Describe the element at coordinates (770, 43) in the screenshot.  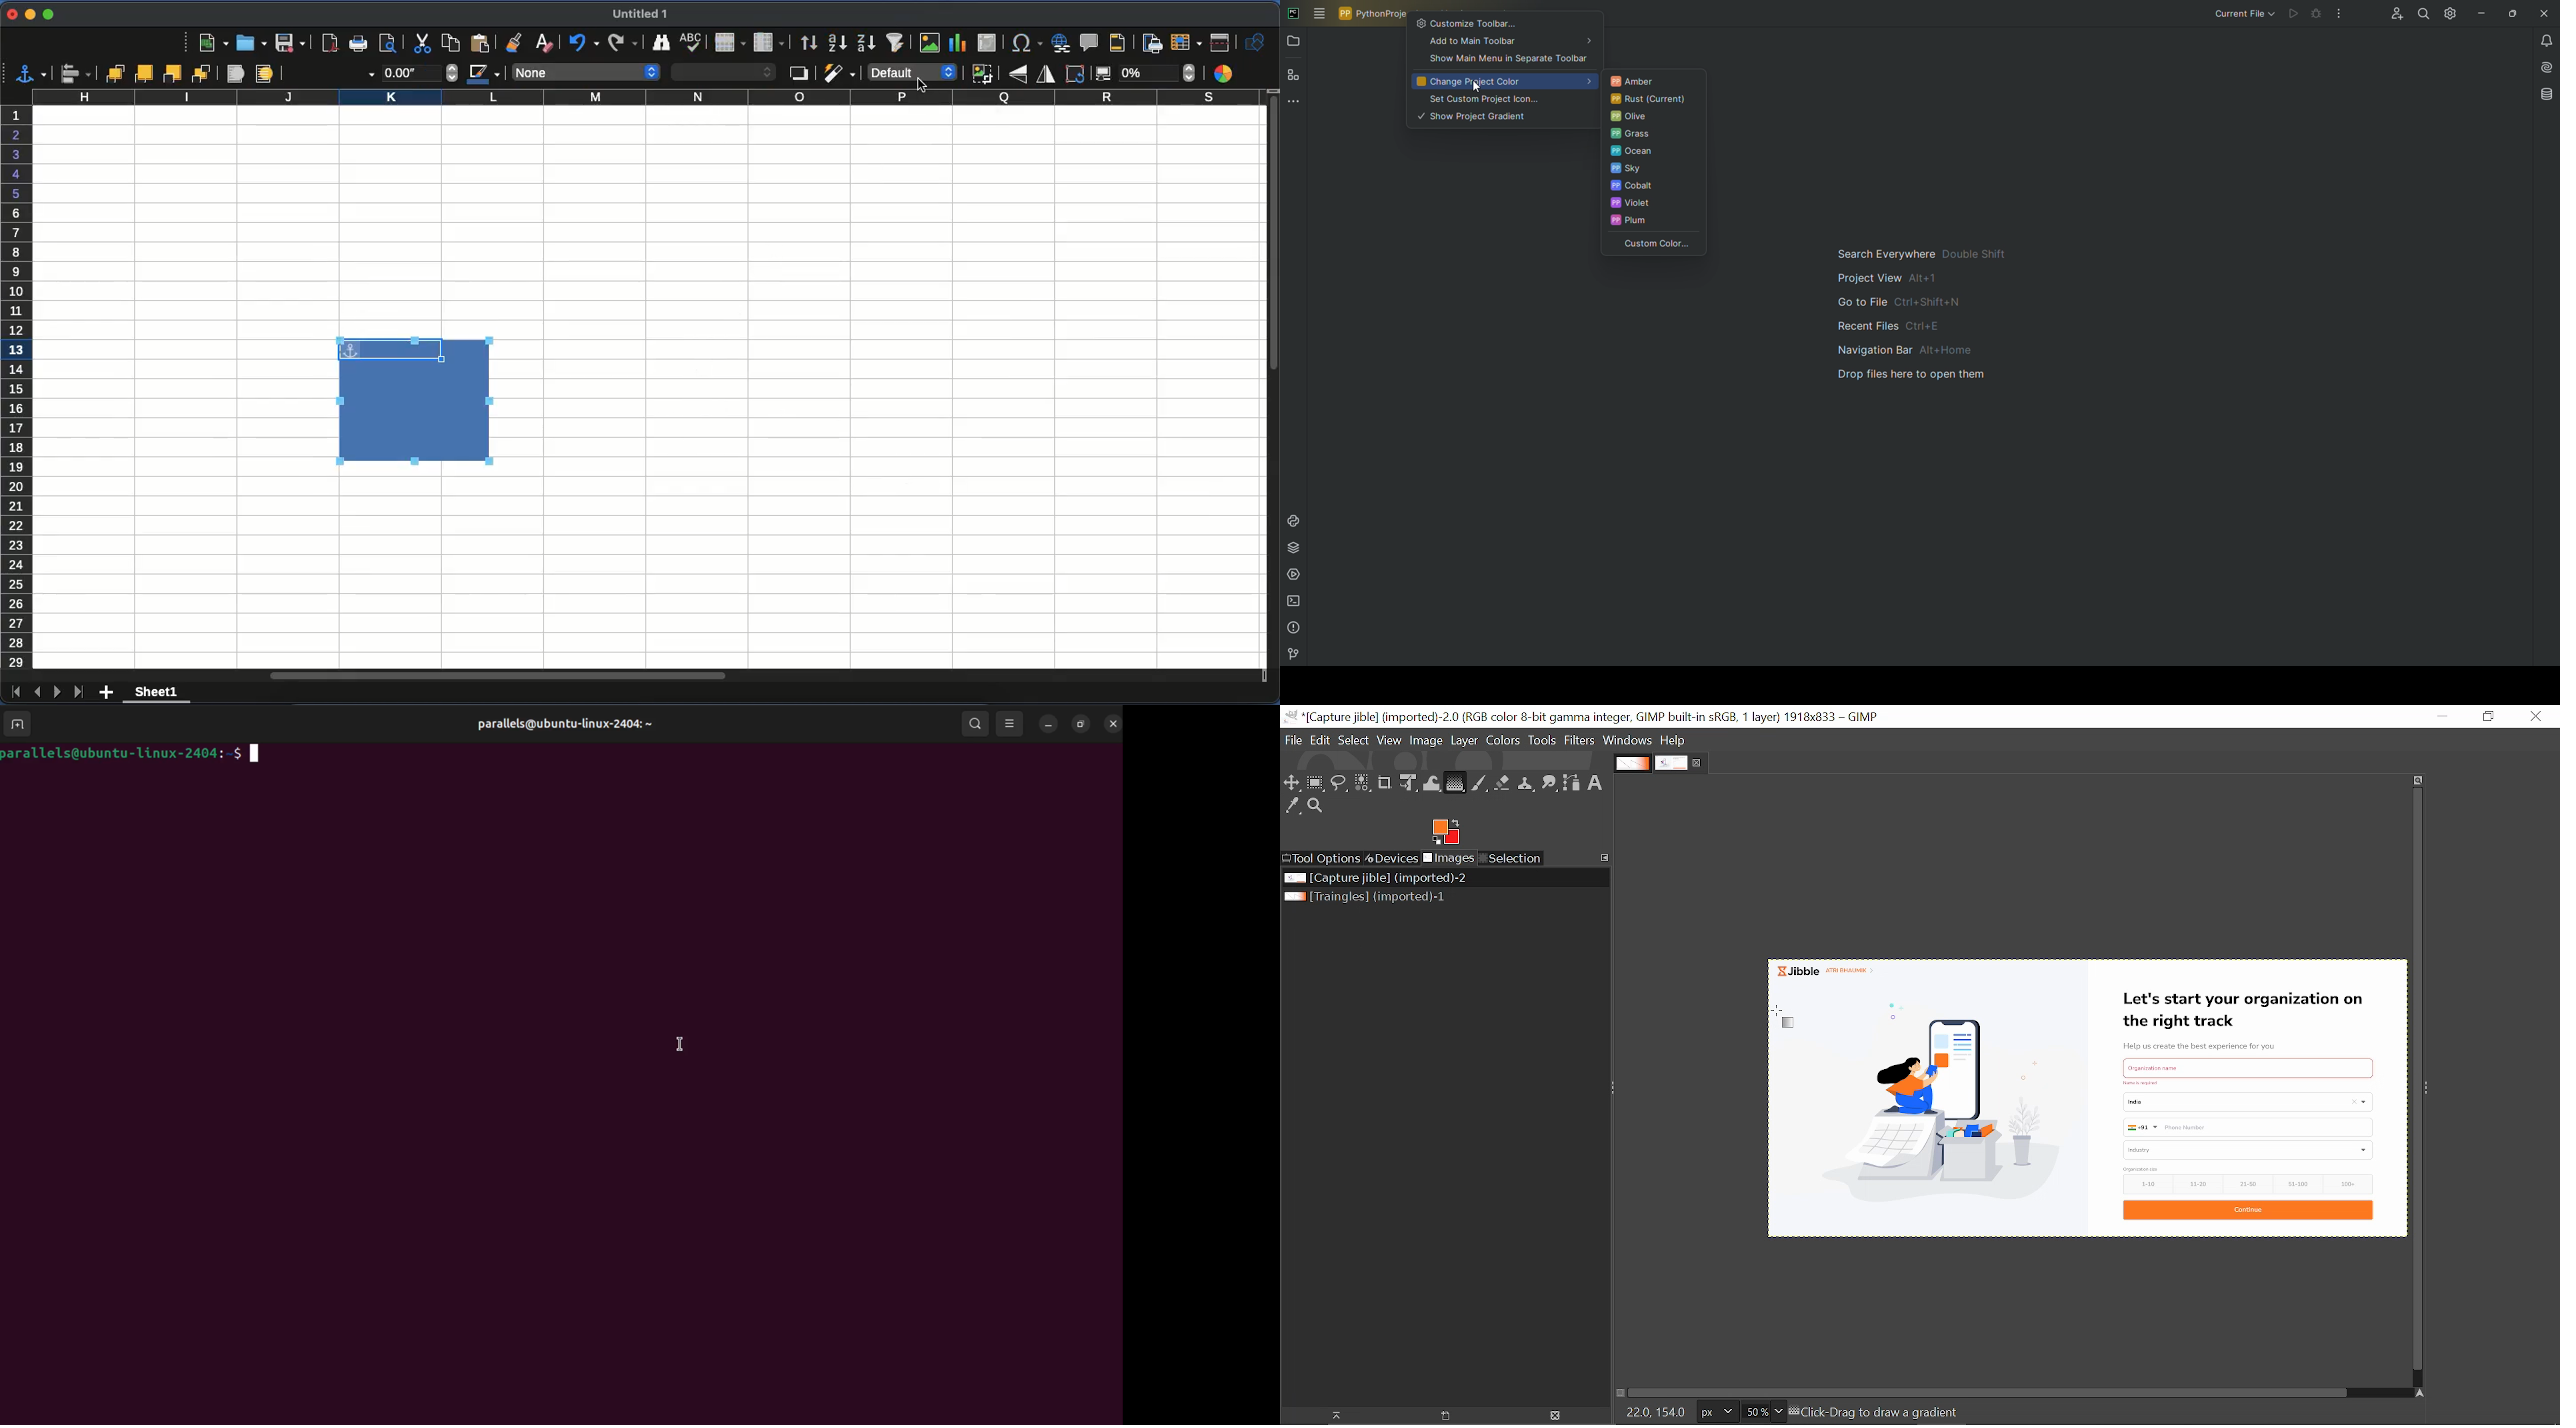
I see `column` at that location.